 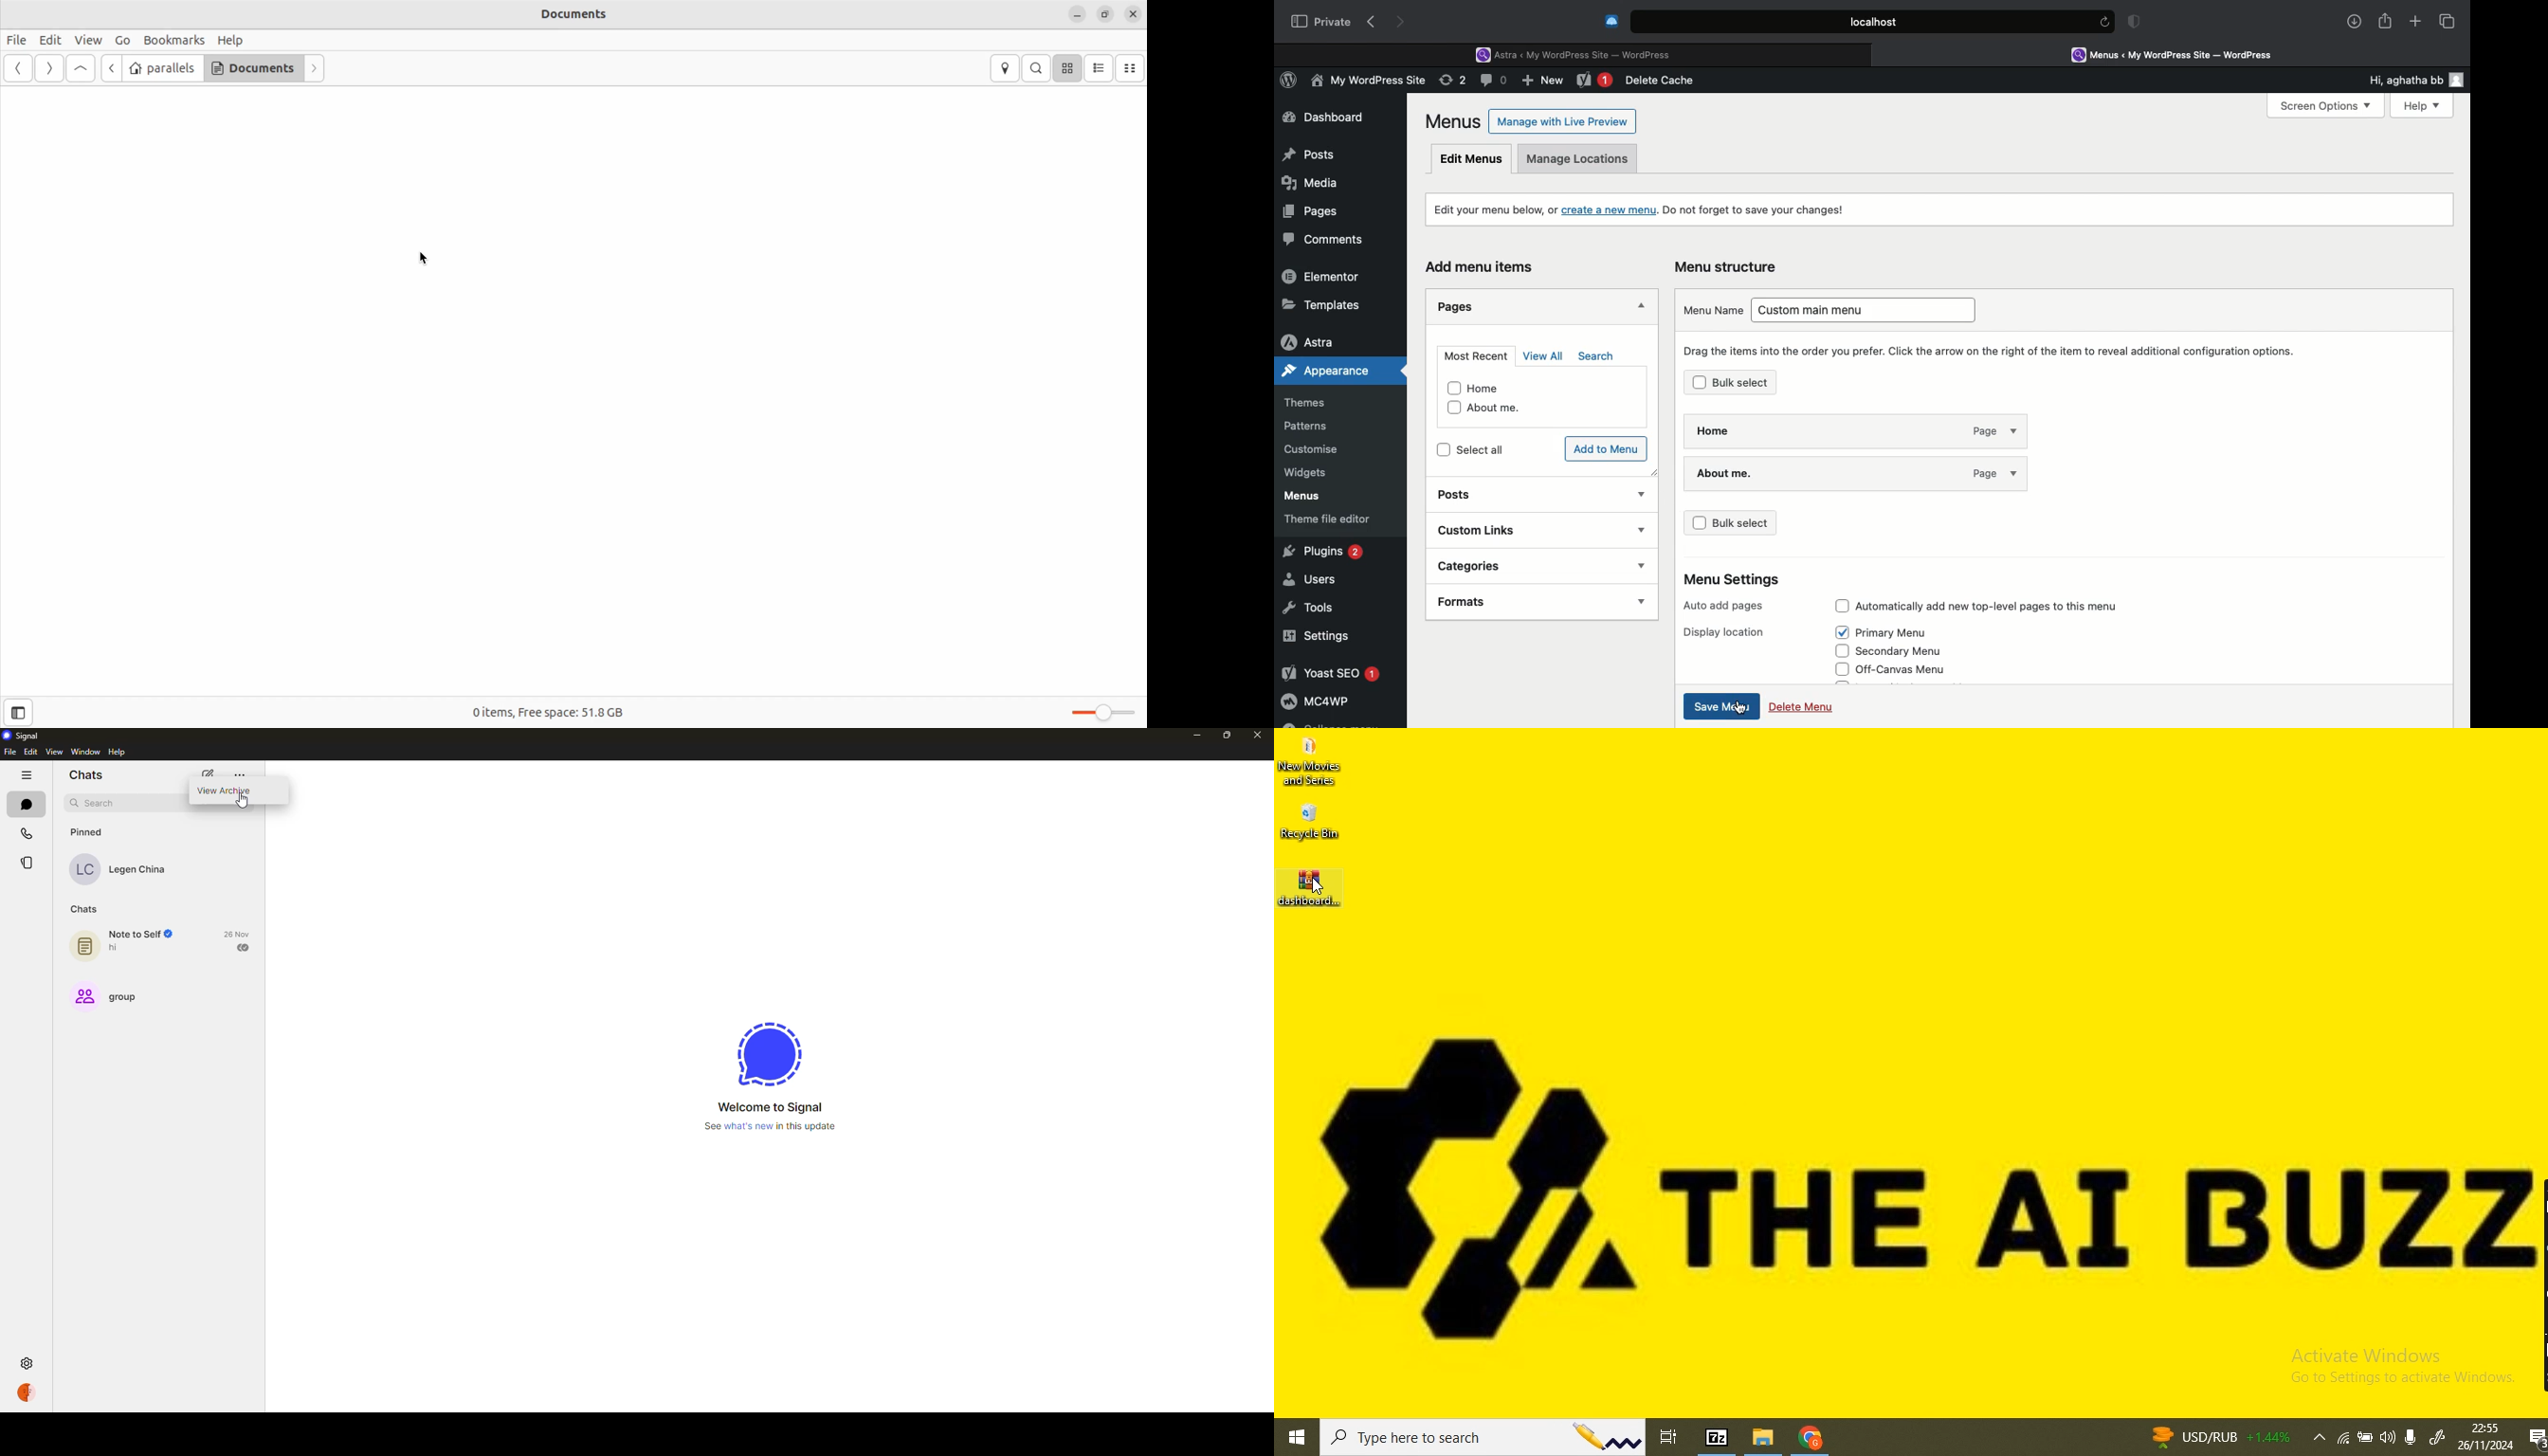 I want to click on Show, so click(x=1641, y=491).